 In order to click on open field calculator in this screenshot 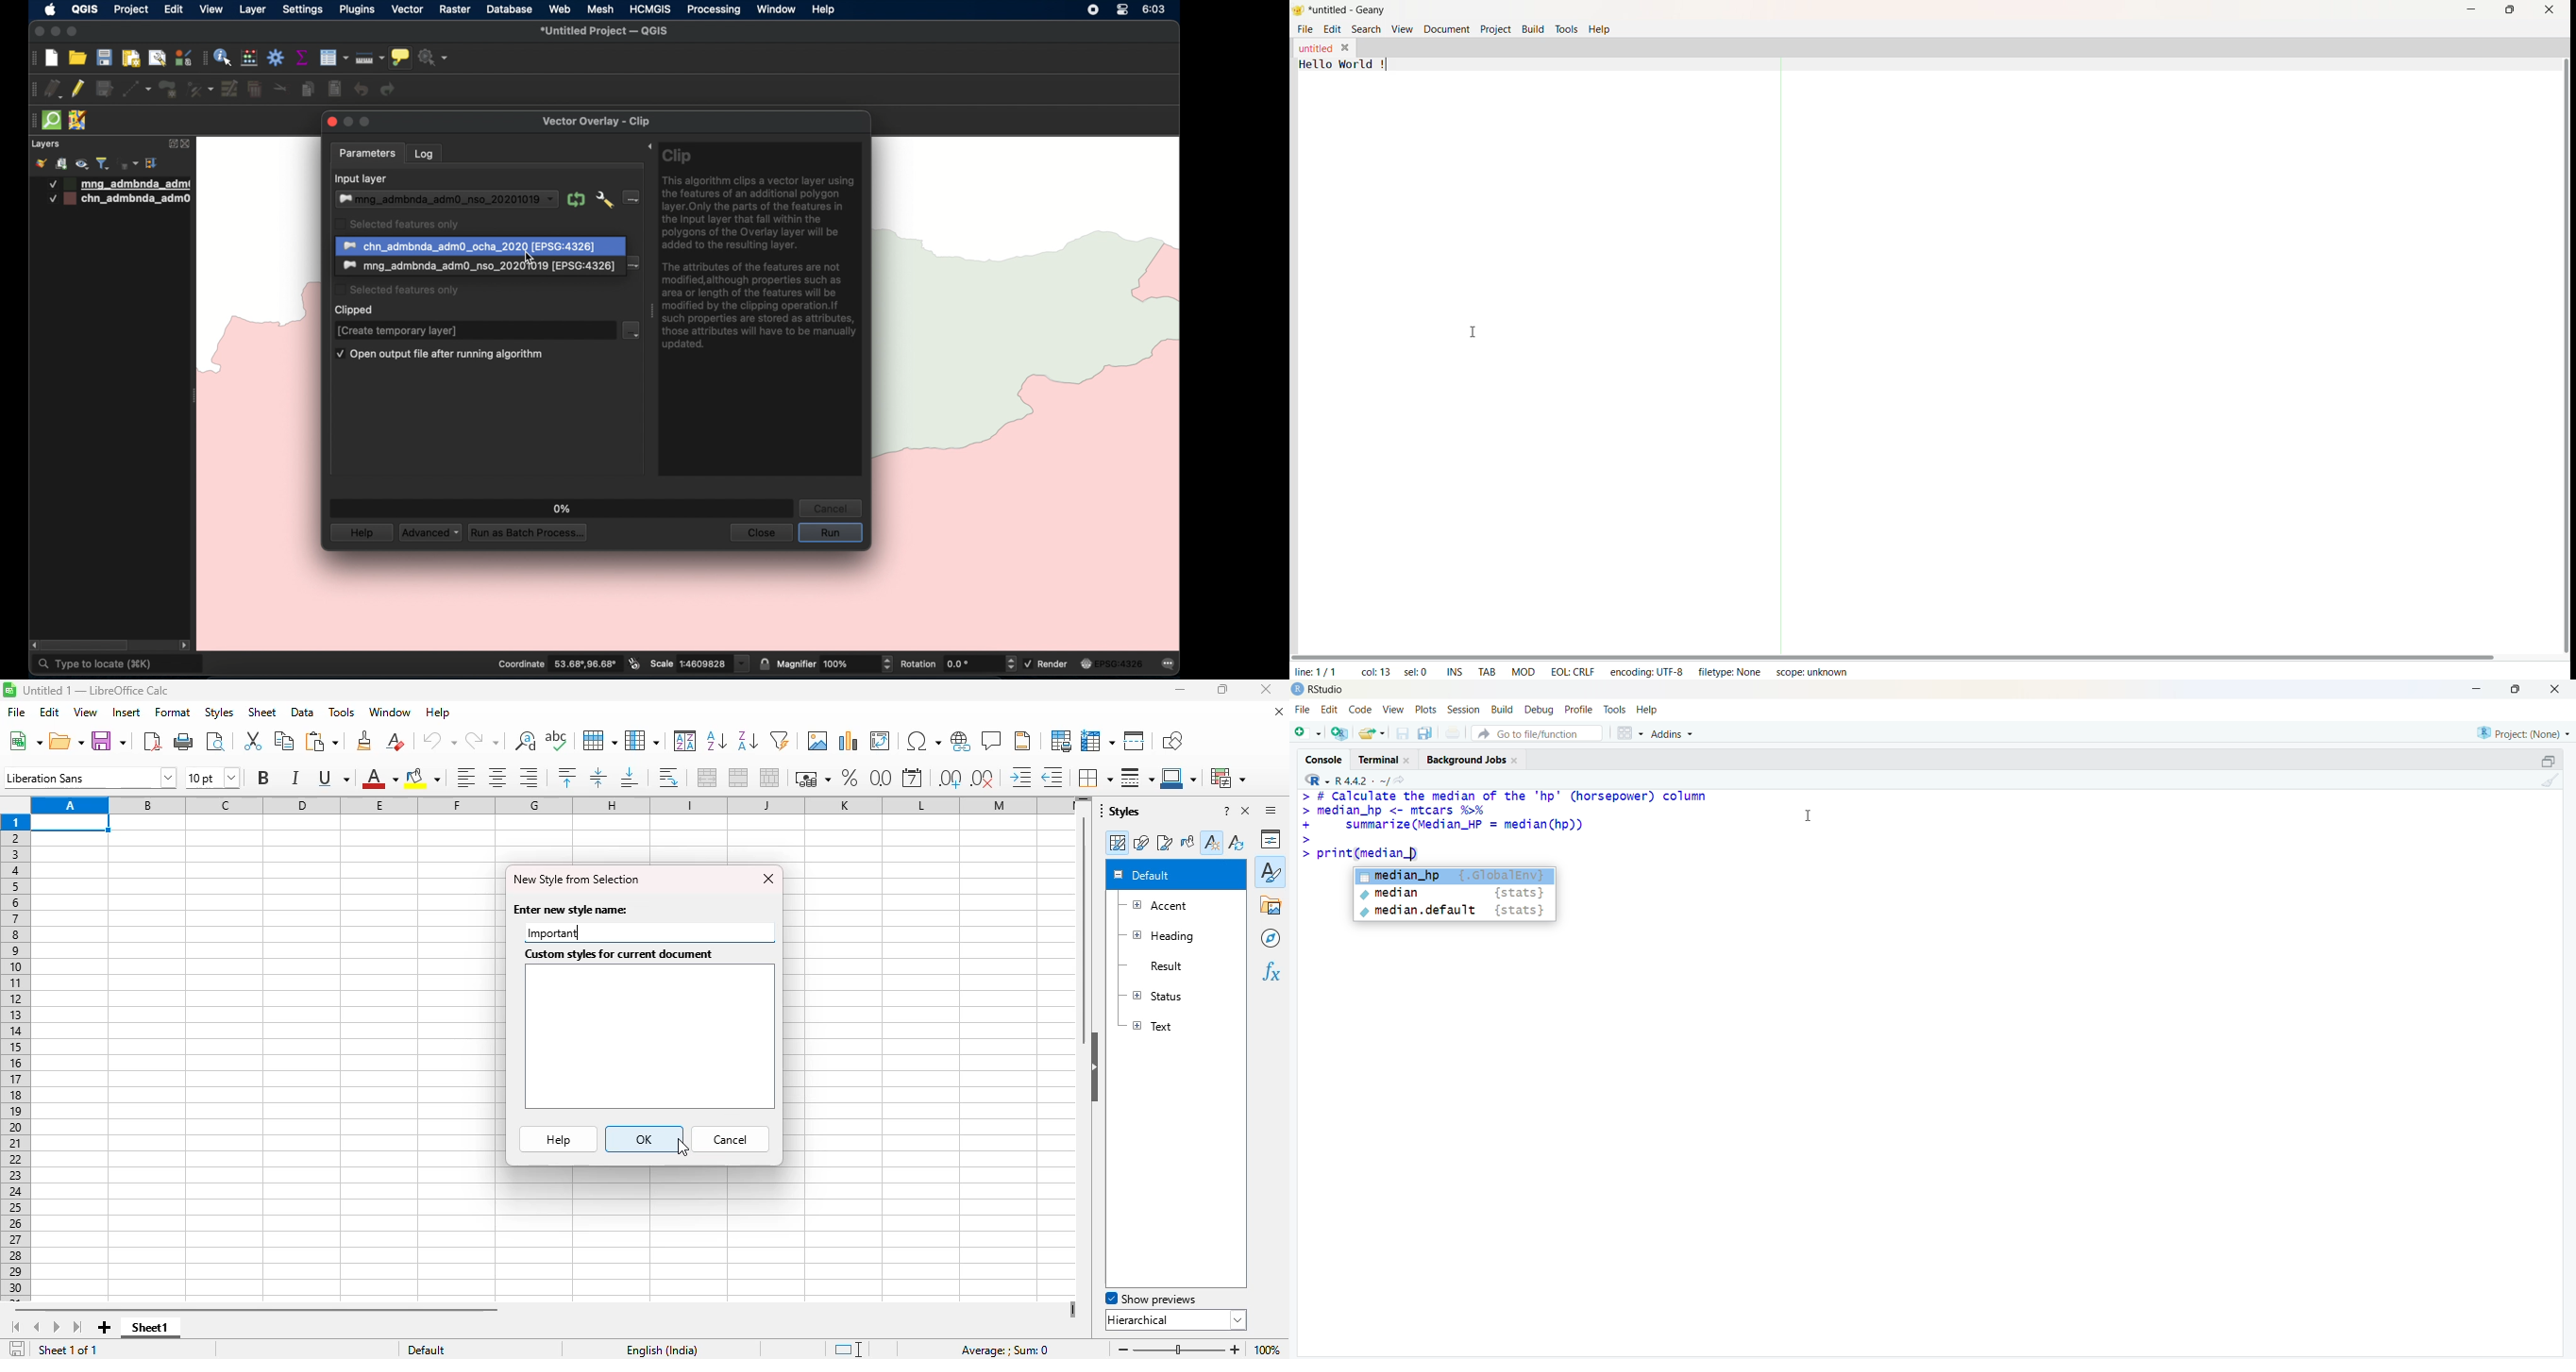, I will do `click(250, 59)`.